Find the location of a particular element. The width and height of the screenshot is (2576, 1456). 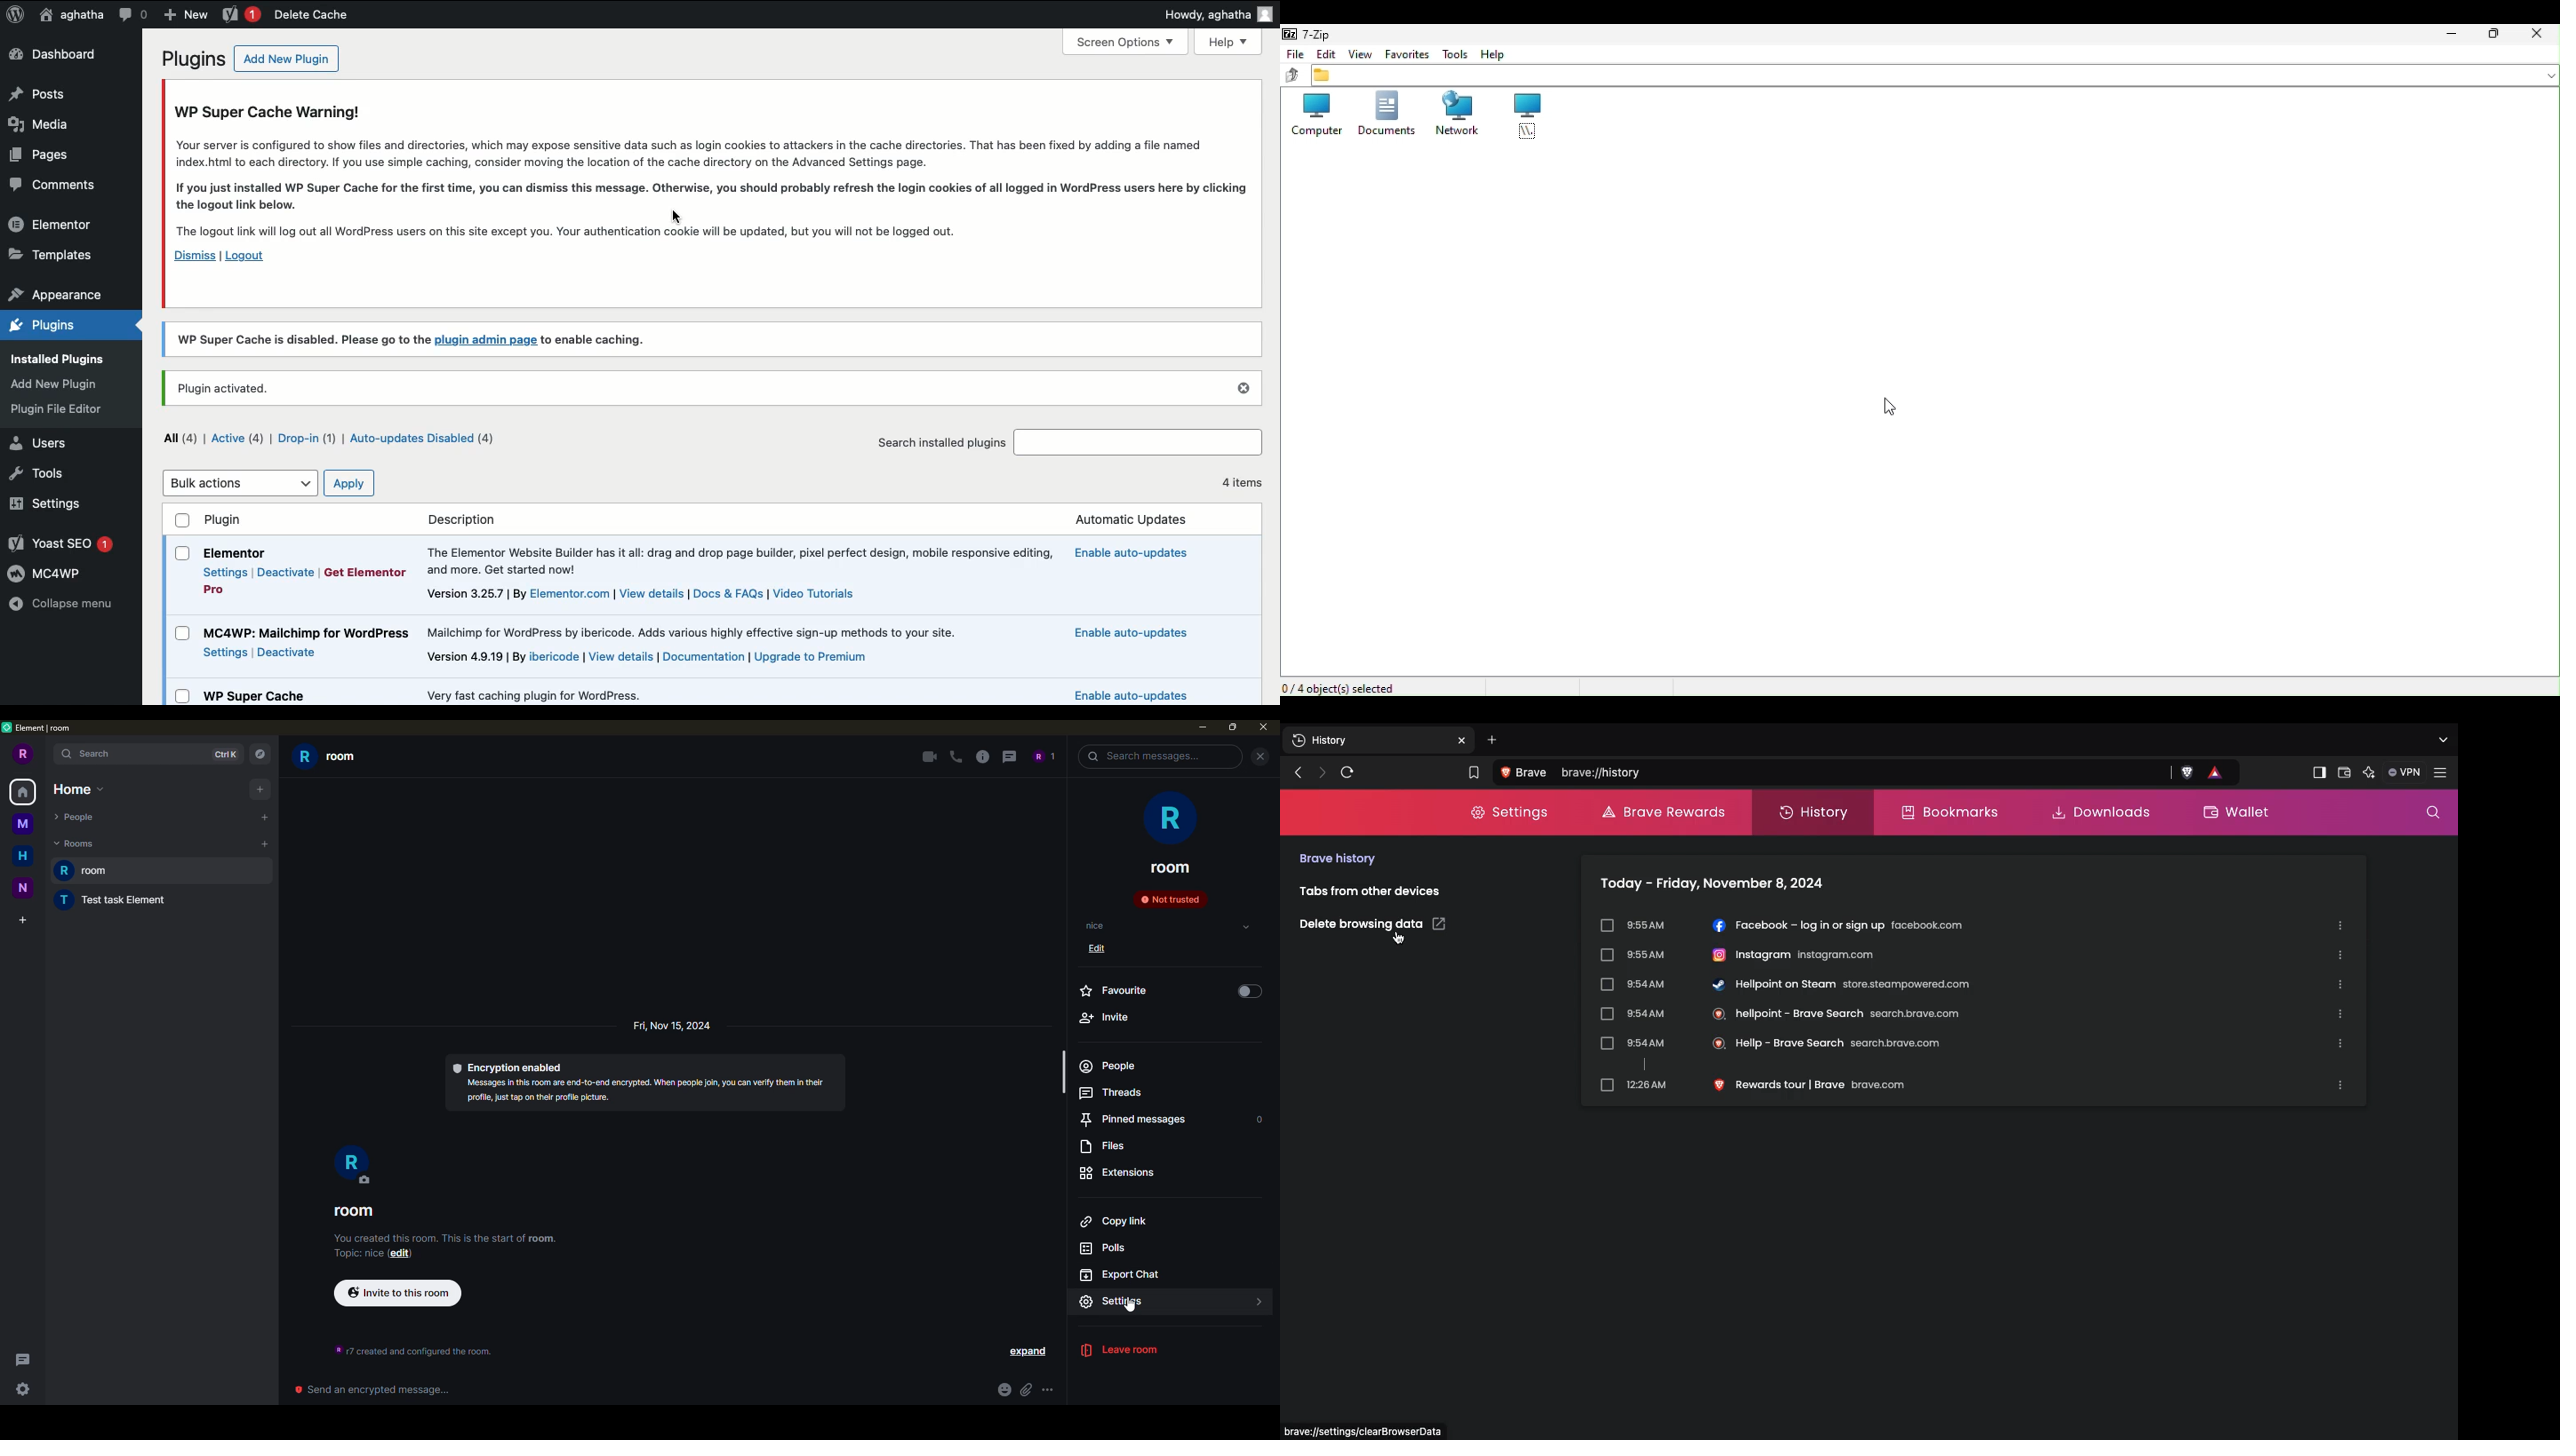

Settings is located at coordinates (225, 652).